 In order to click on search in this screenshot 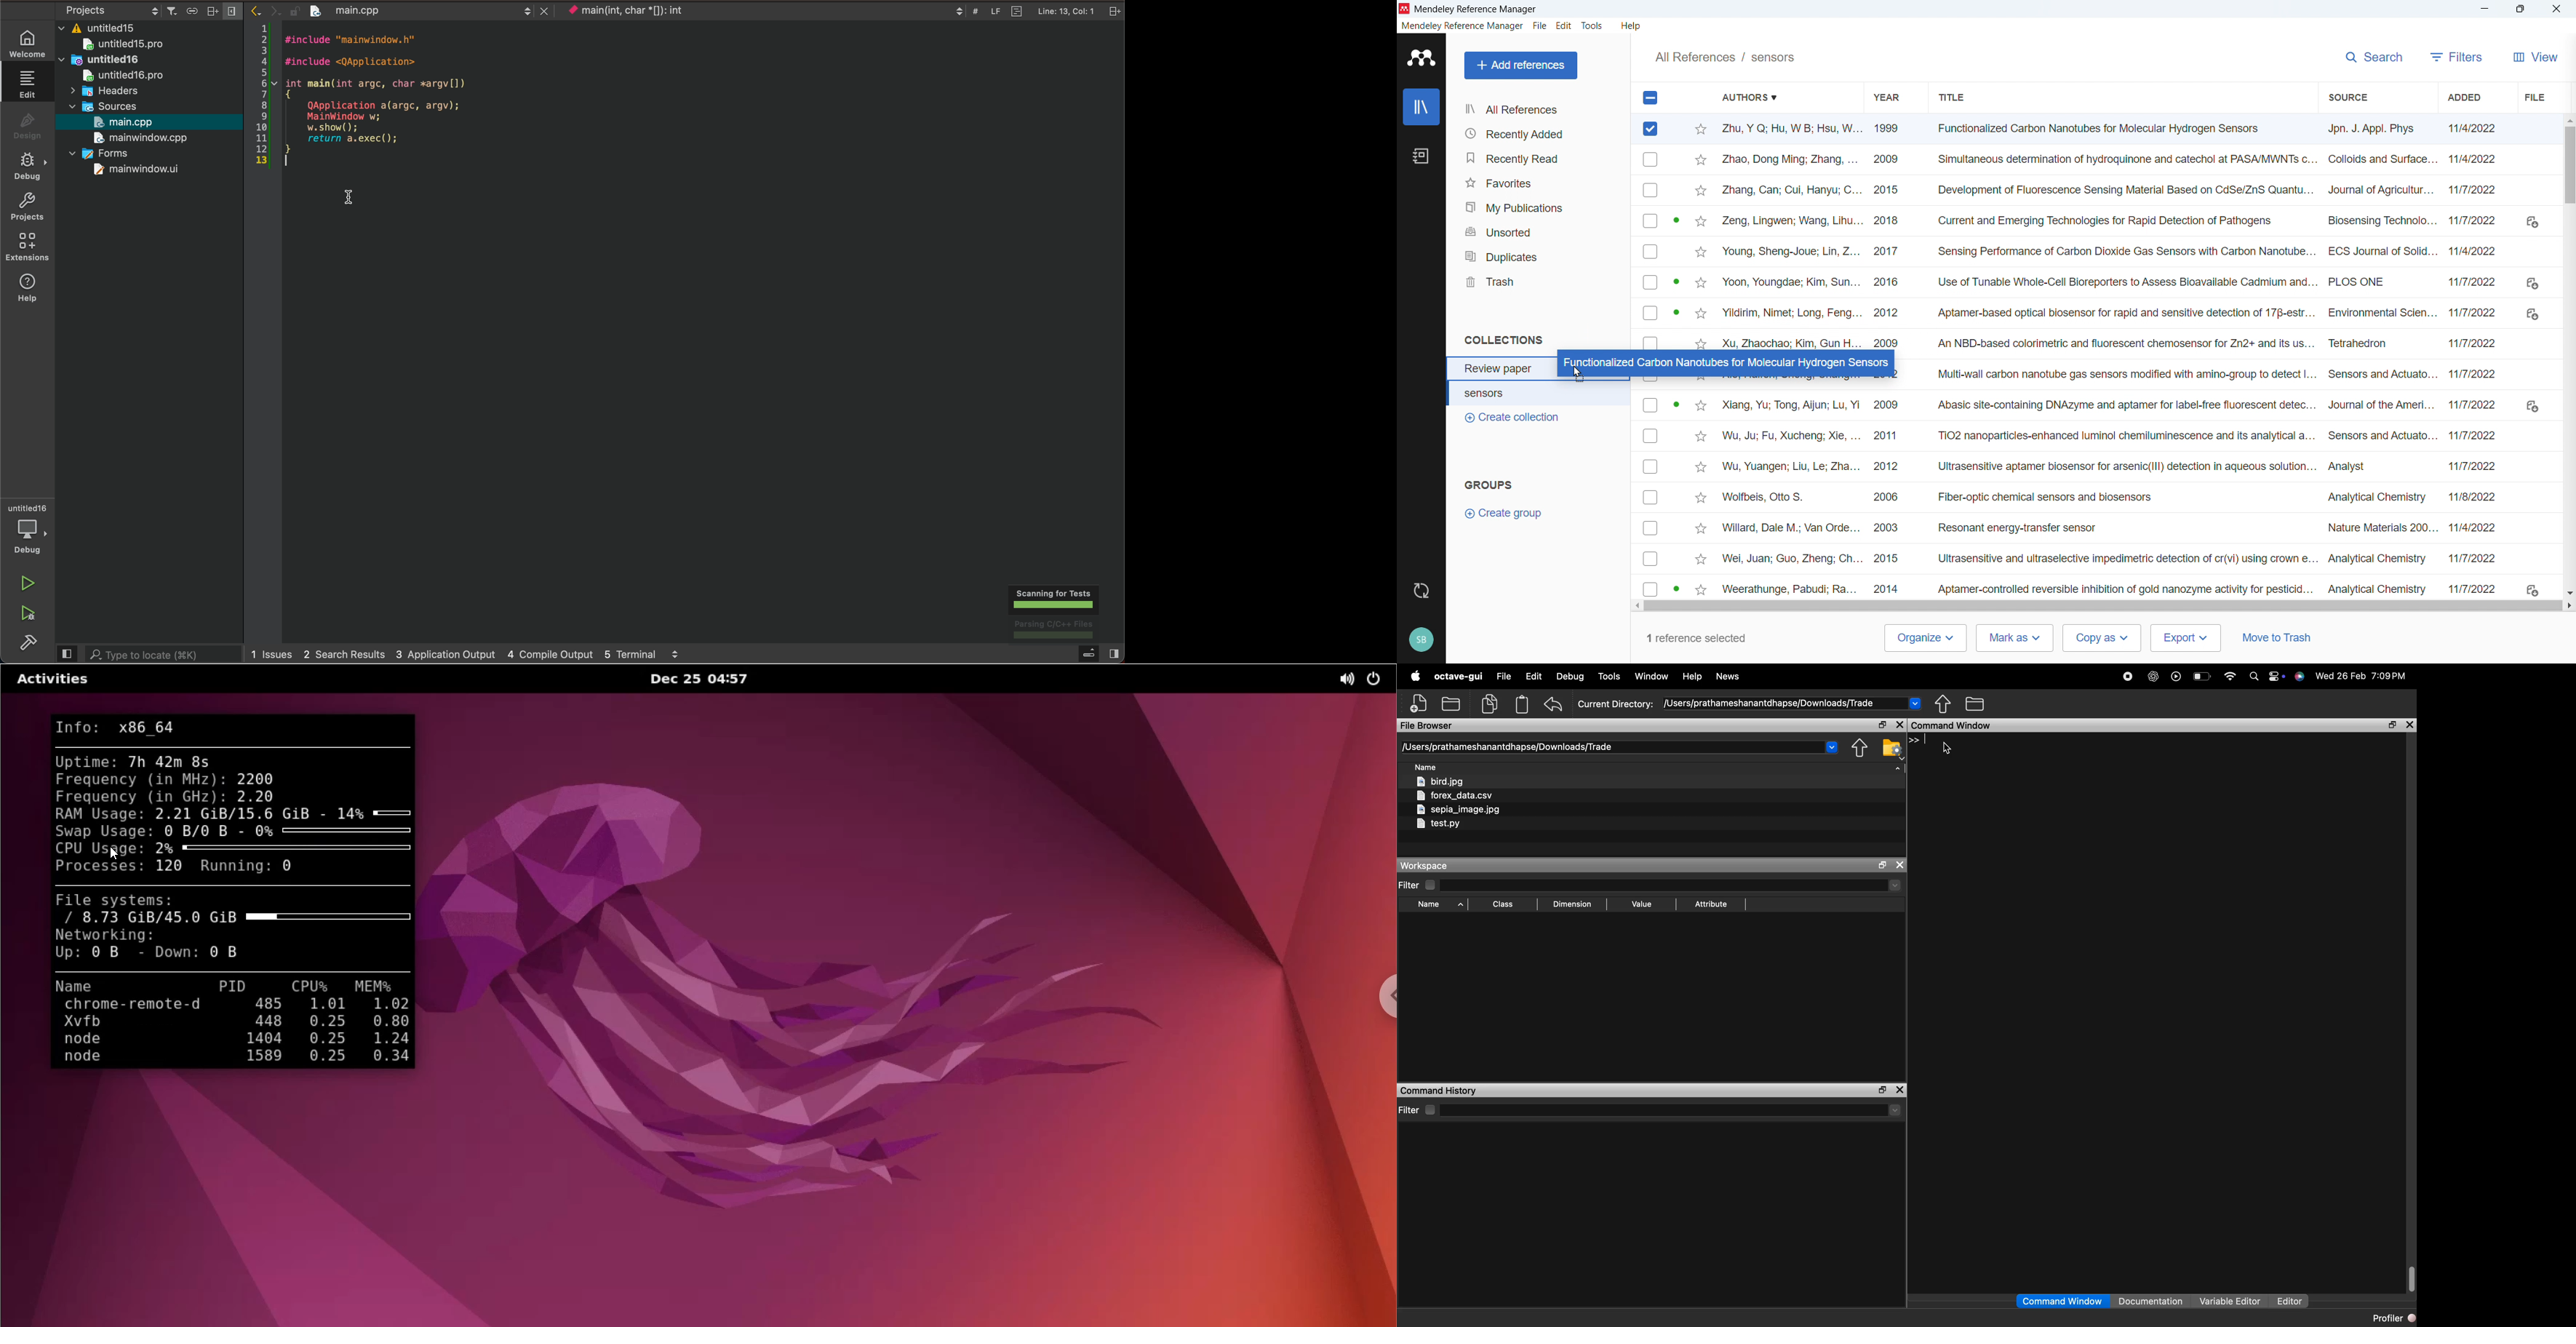, I will do `click(147, 654)`.